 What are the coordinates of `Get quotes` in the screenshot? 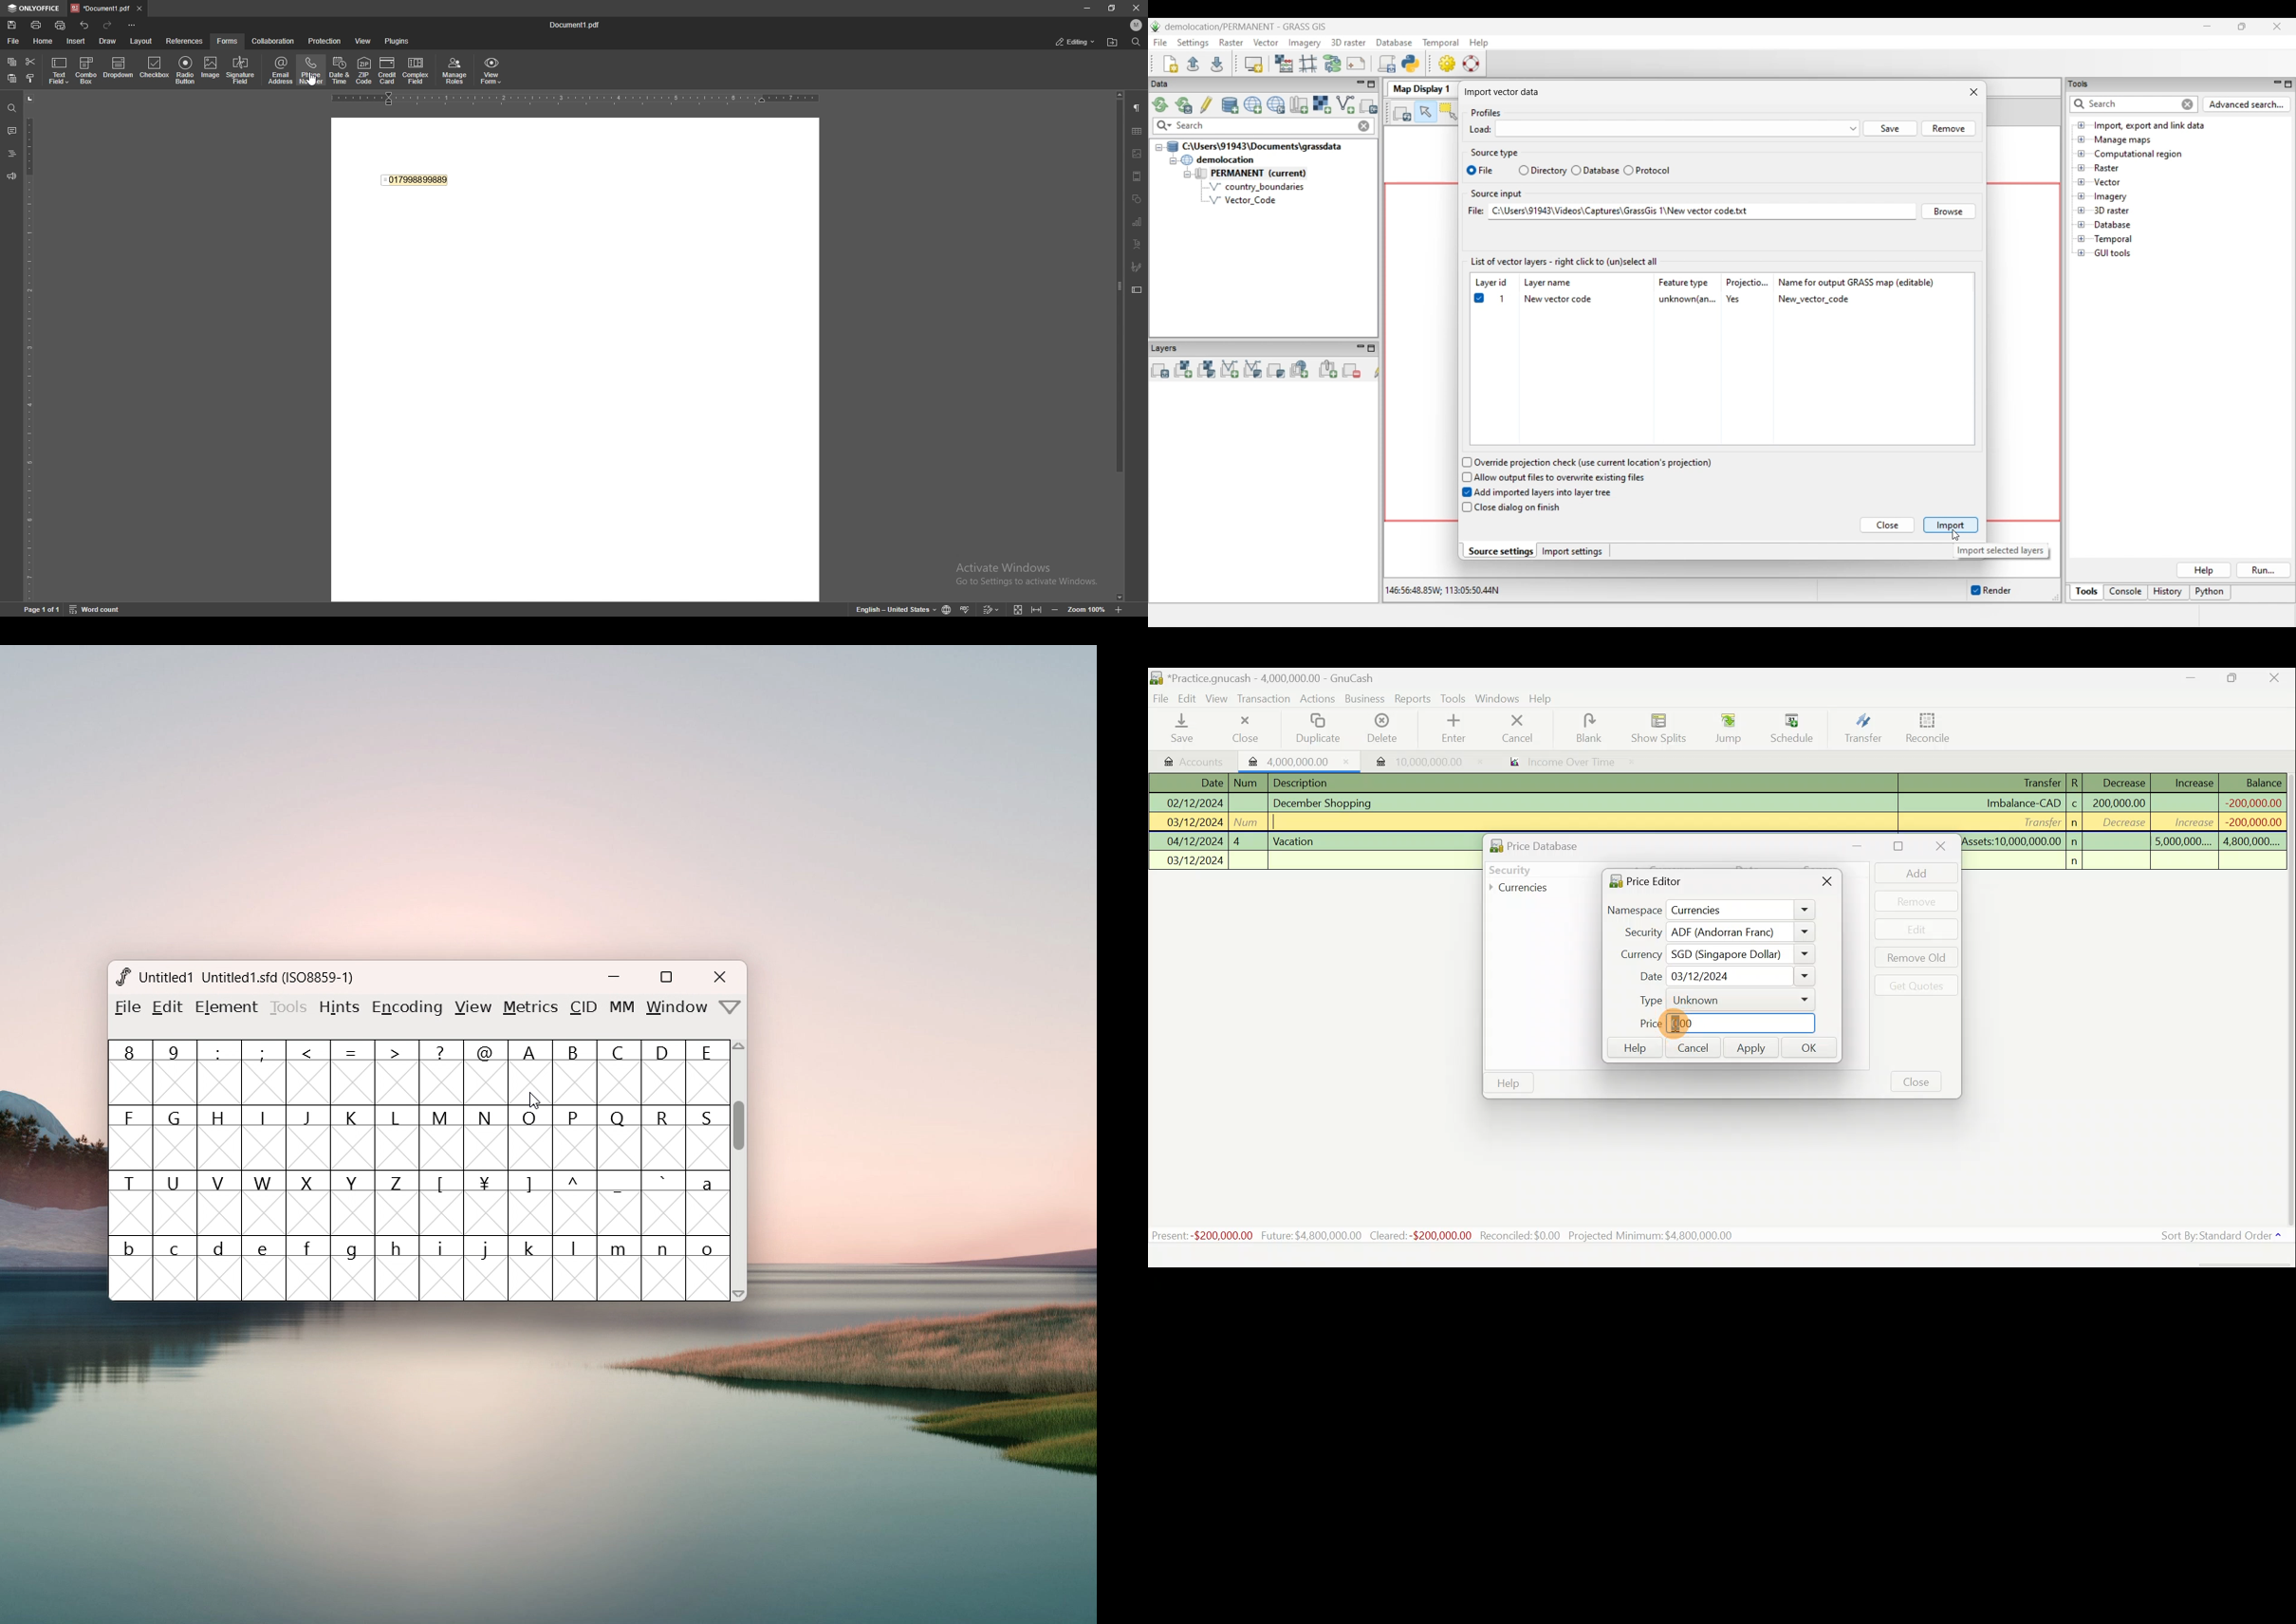 It's located at (1914, 985).